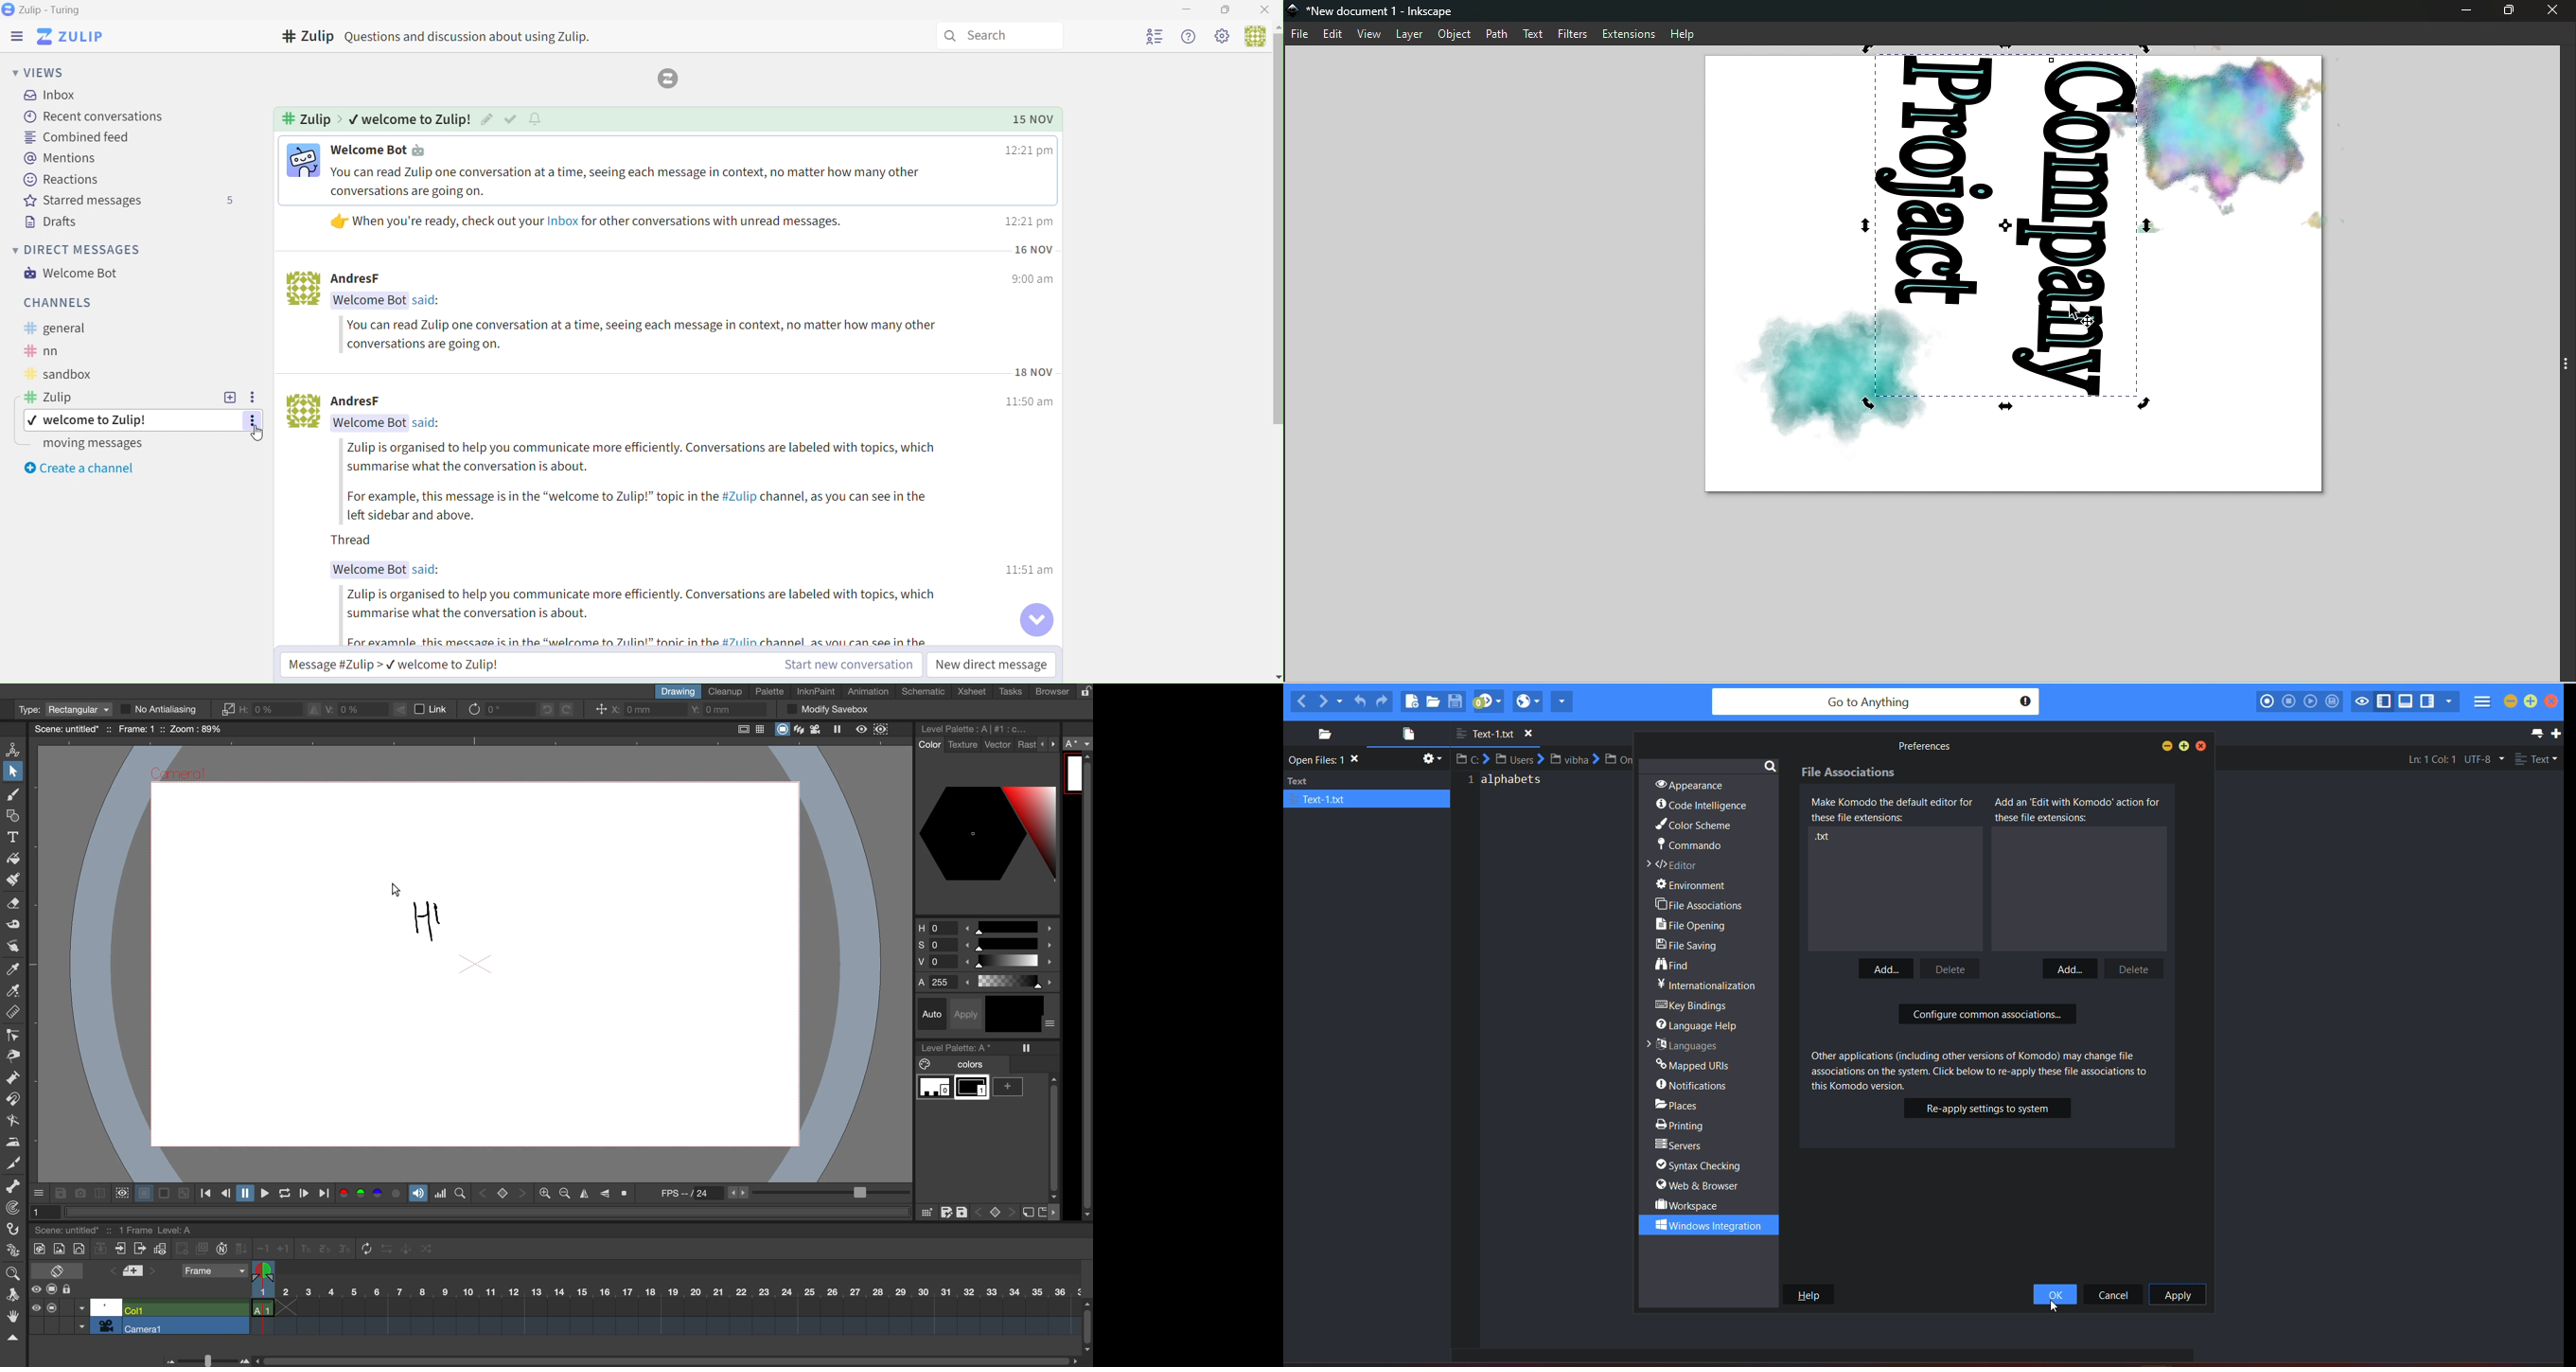 Image resolution: width=2576 pixels, height=1372 pixels. Describe the element at coordinates (962, 745) in the screenshot. I see `texture` at that location.